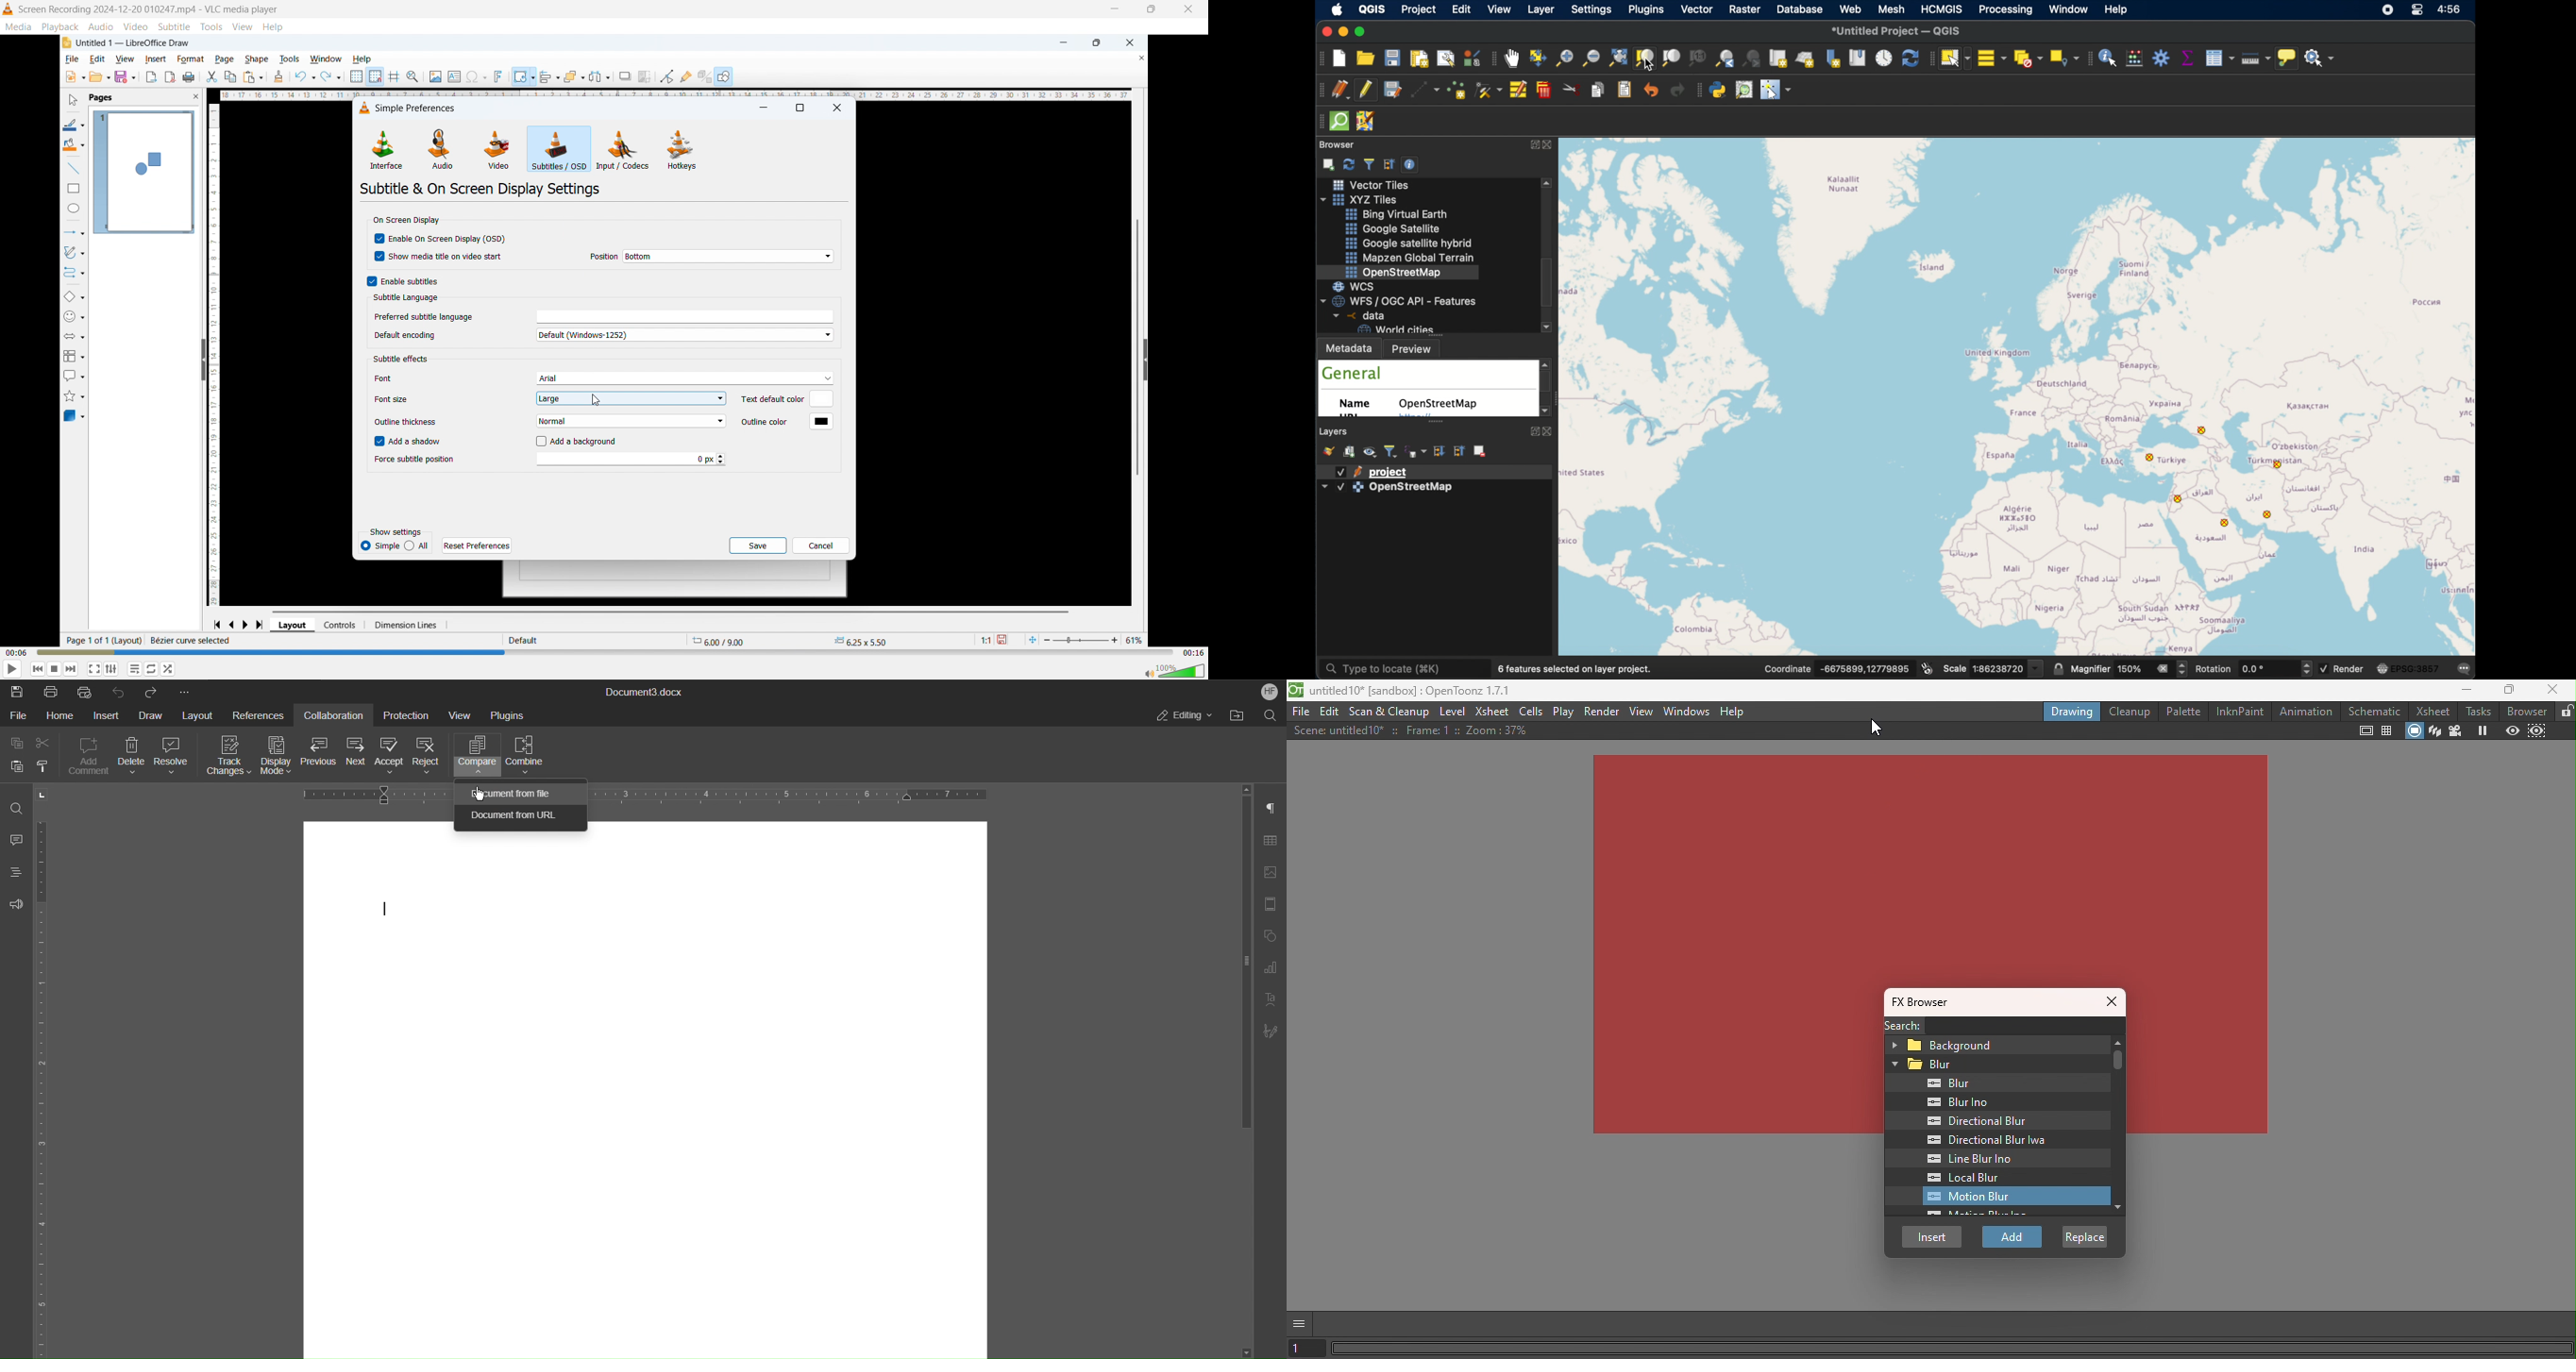 The width and height of the screenshot is (2576, 1372). What do you see at coordinates (462, 714) in the screenshot?
I see `View` at bounding box center [462, 714].